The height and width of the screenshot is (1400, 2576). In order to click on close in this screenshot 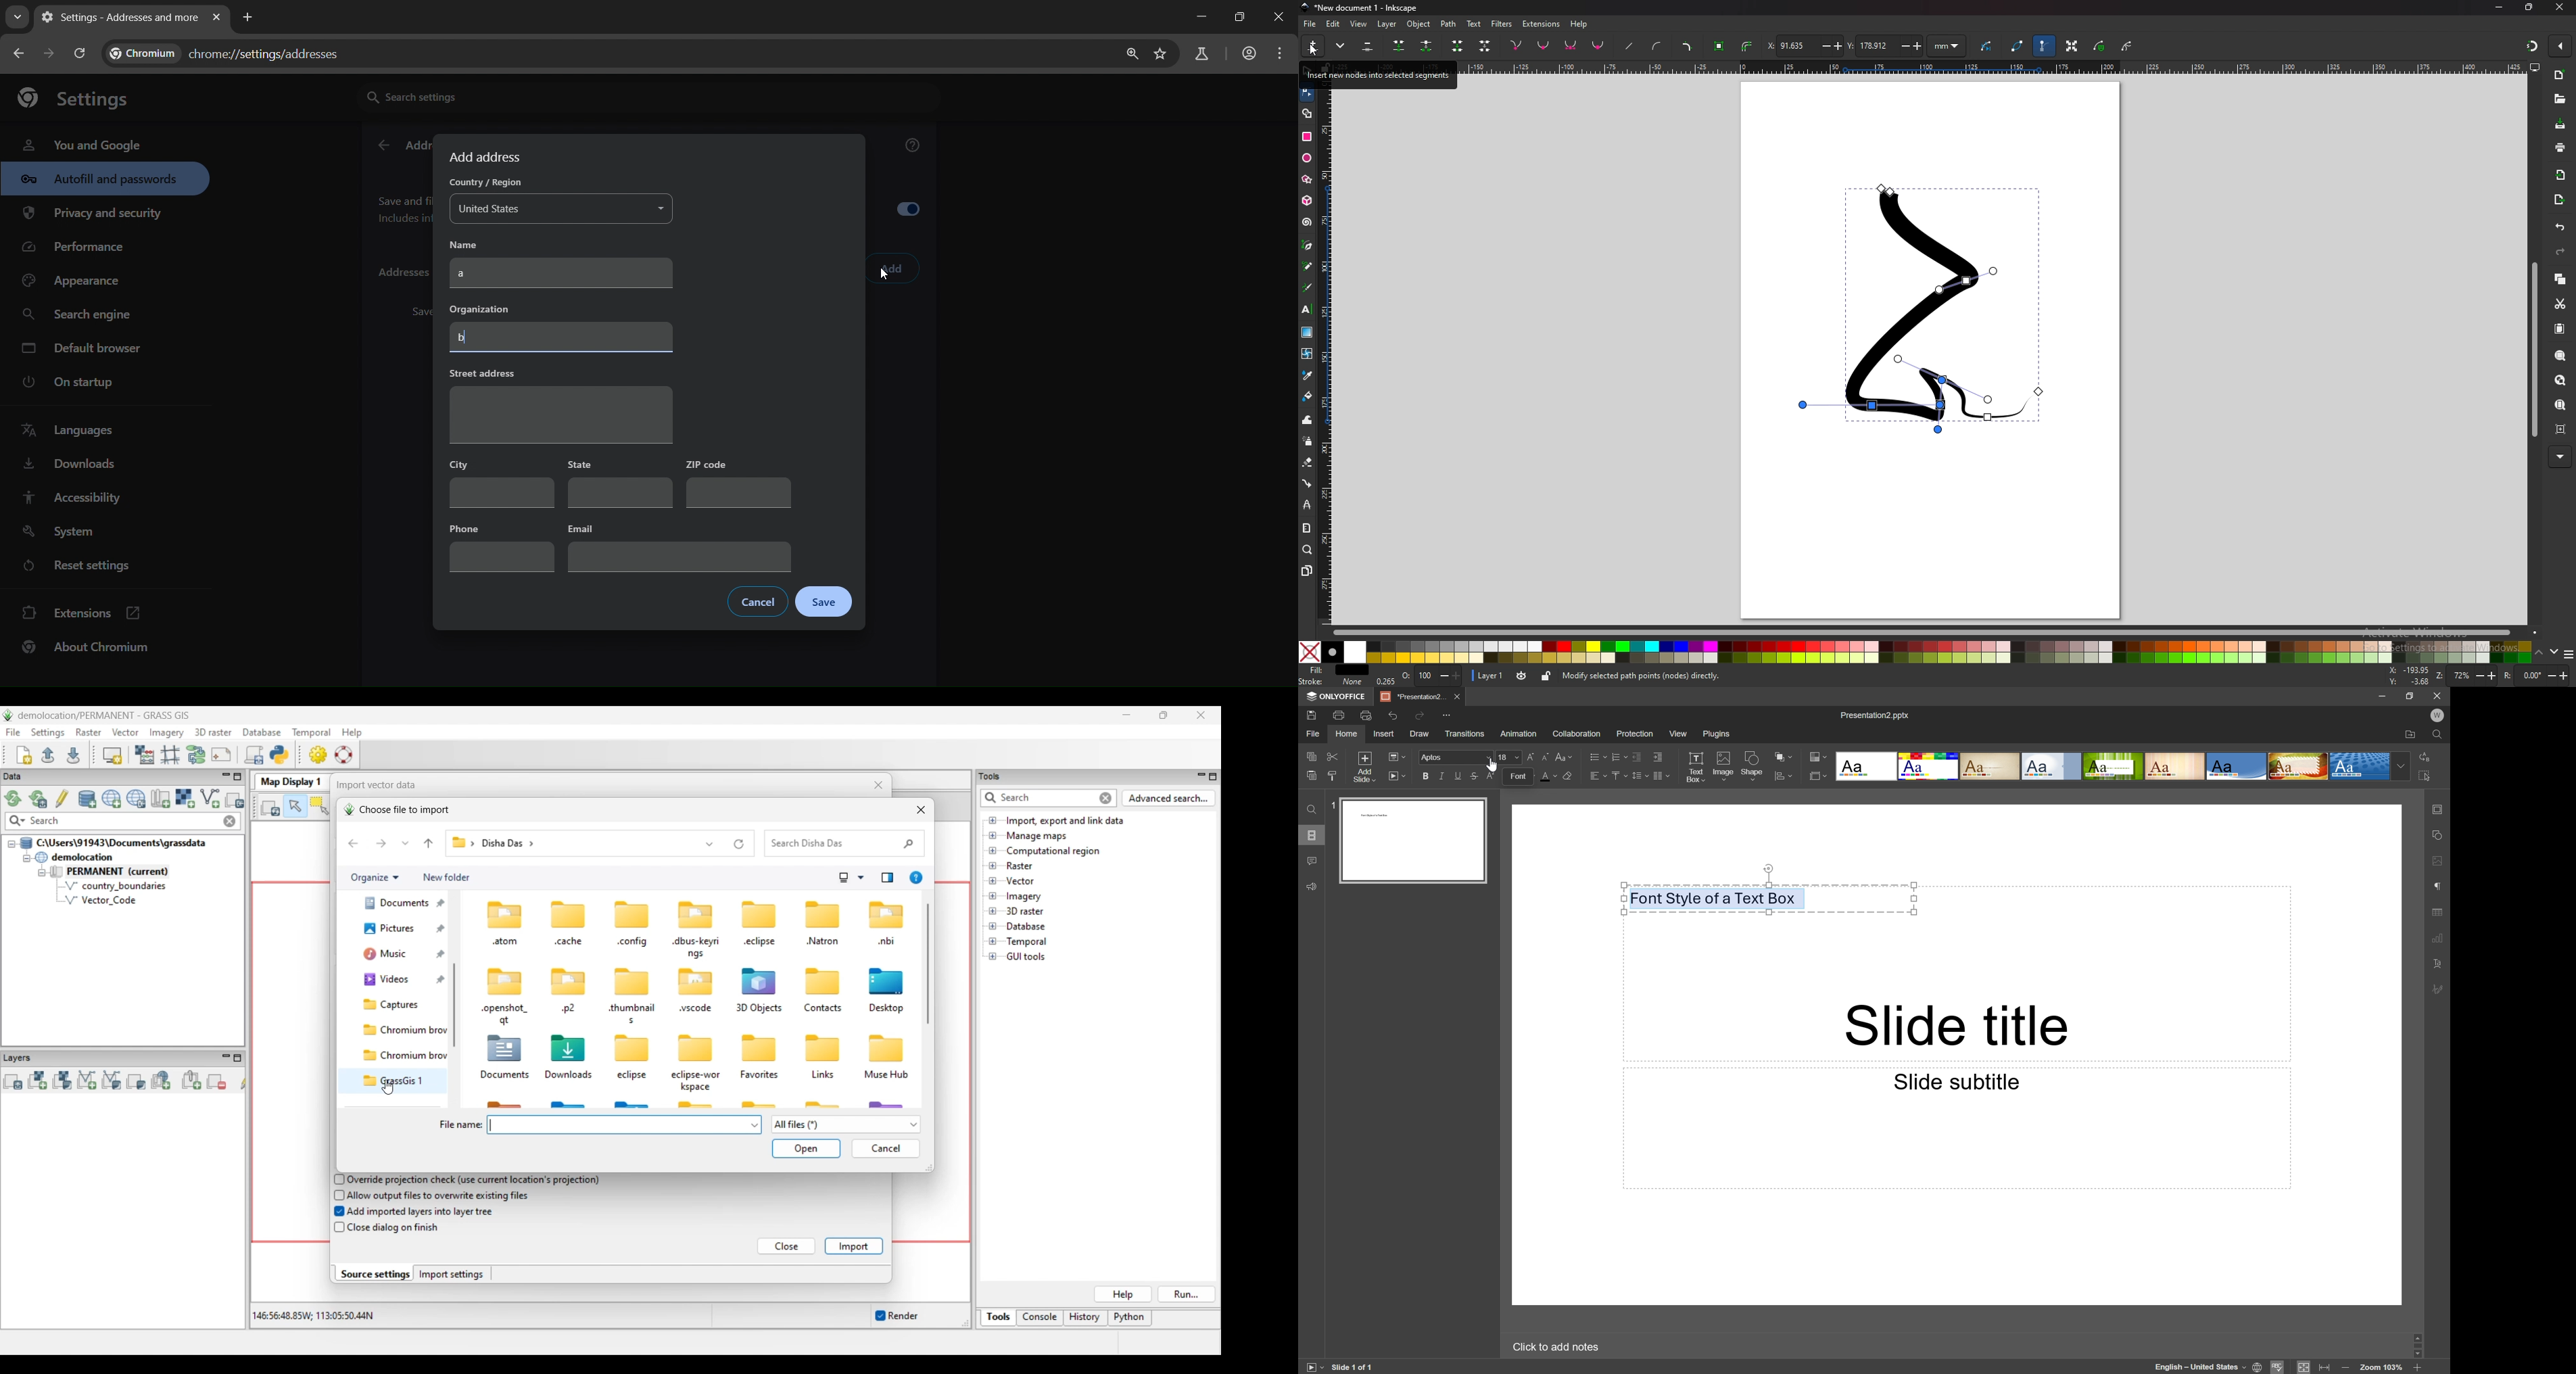, I will do `click(1281, 18)`.